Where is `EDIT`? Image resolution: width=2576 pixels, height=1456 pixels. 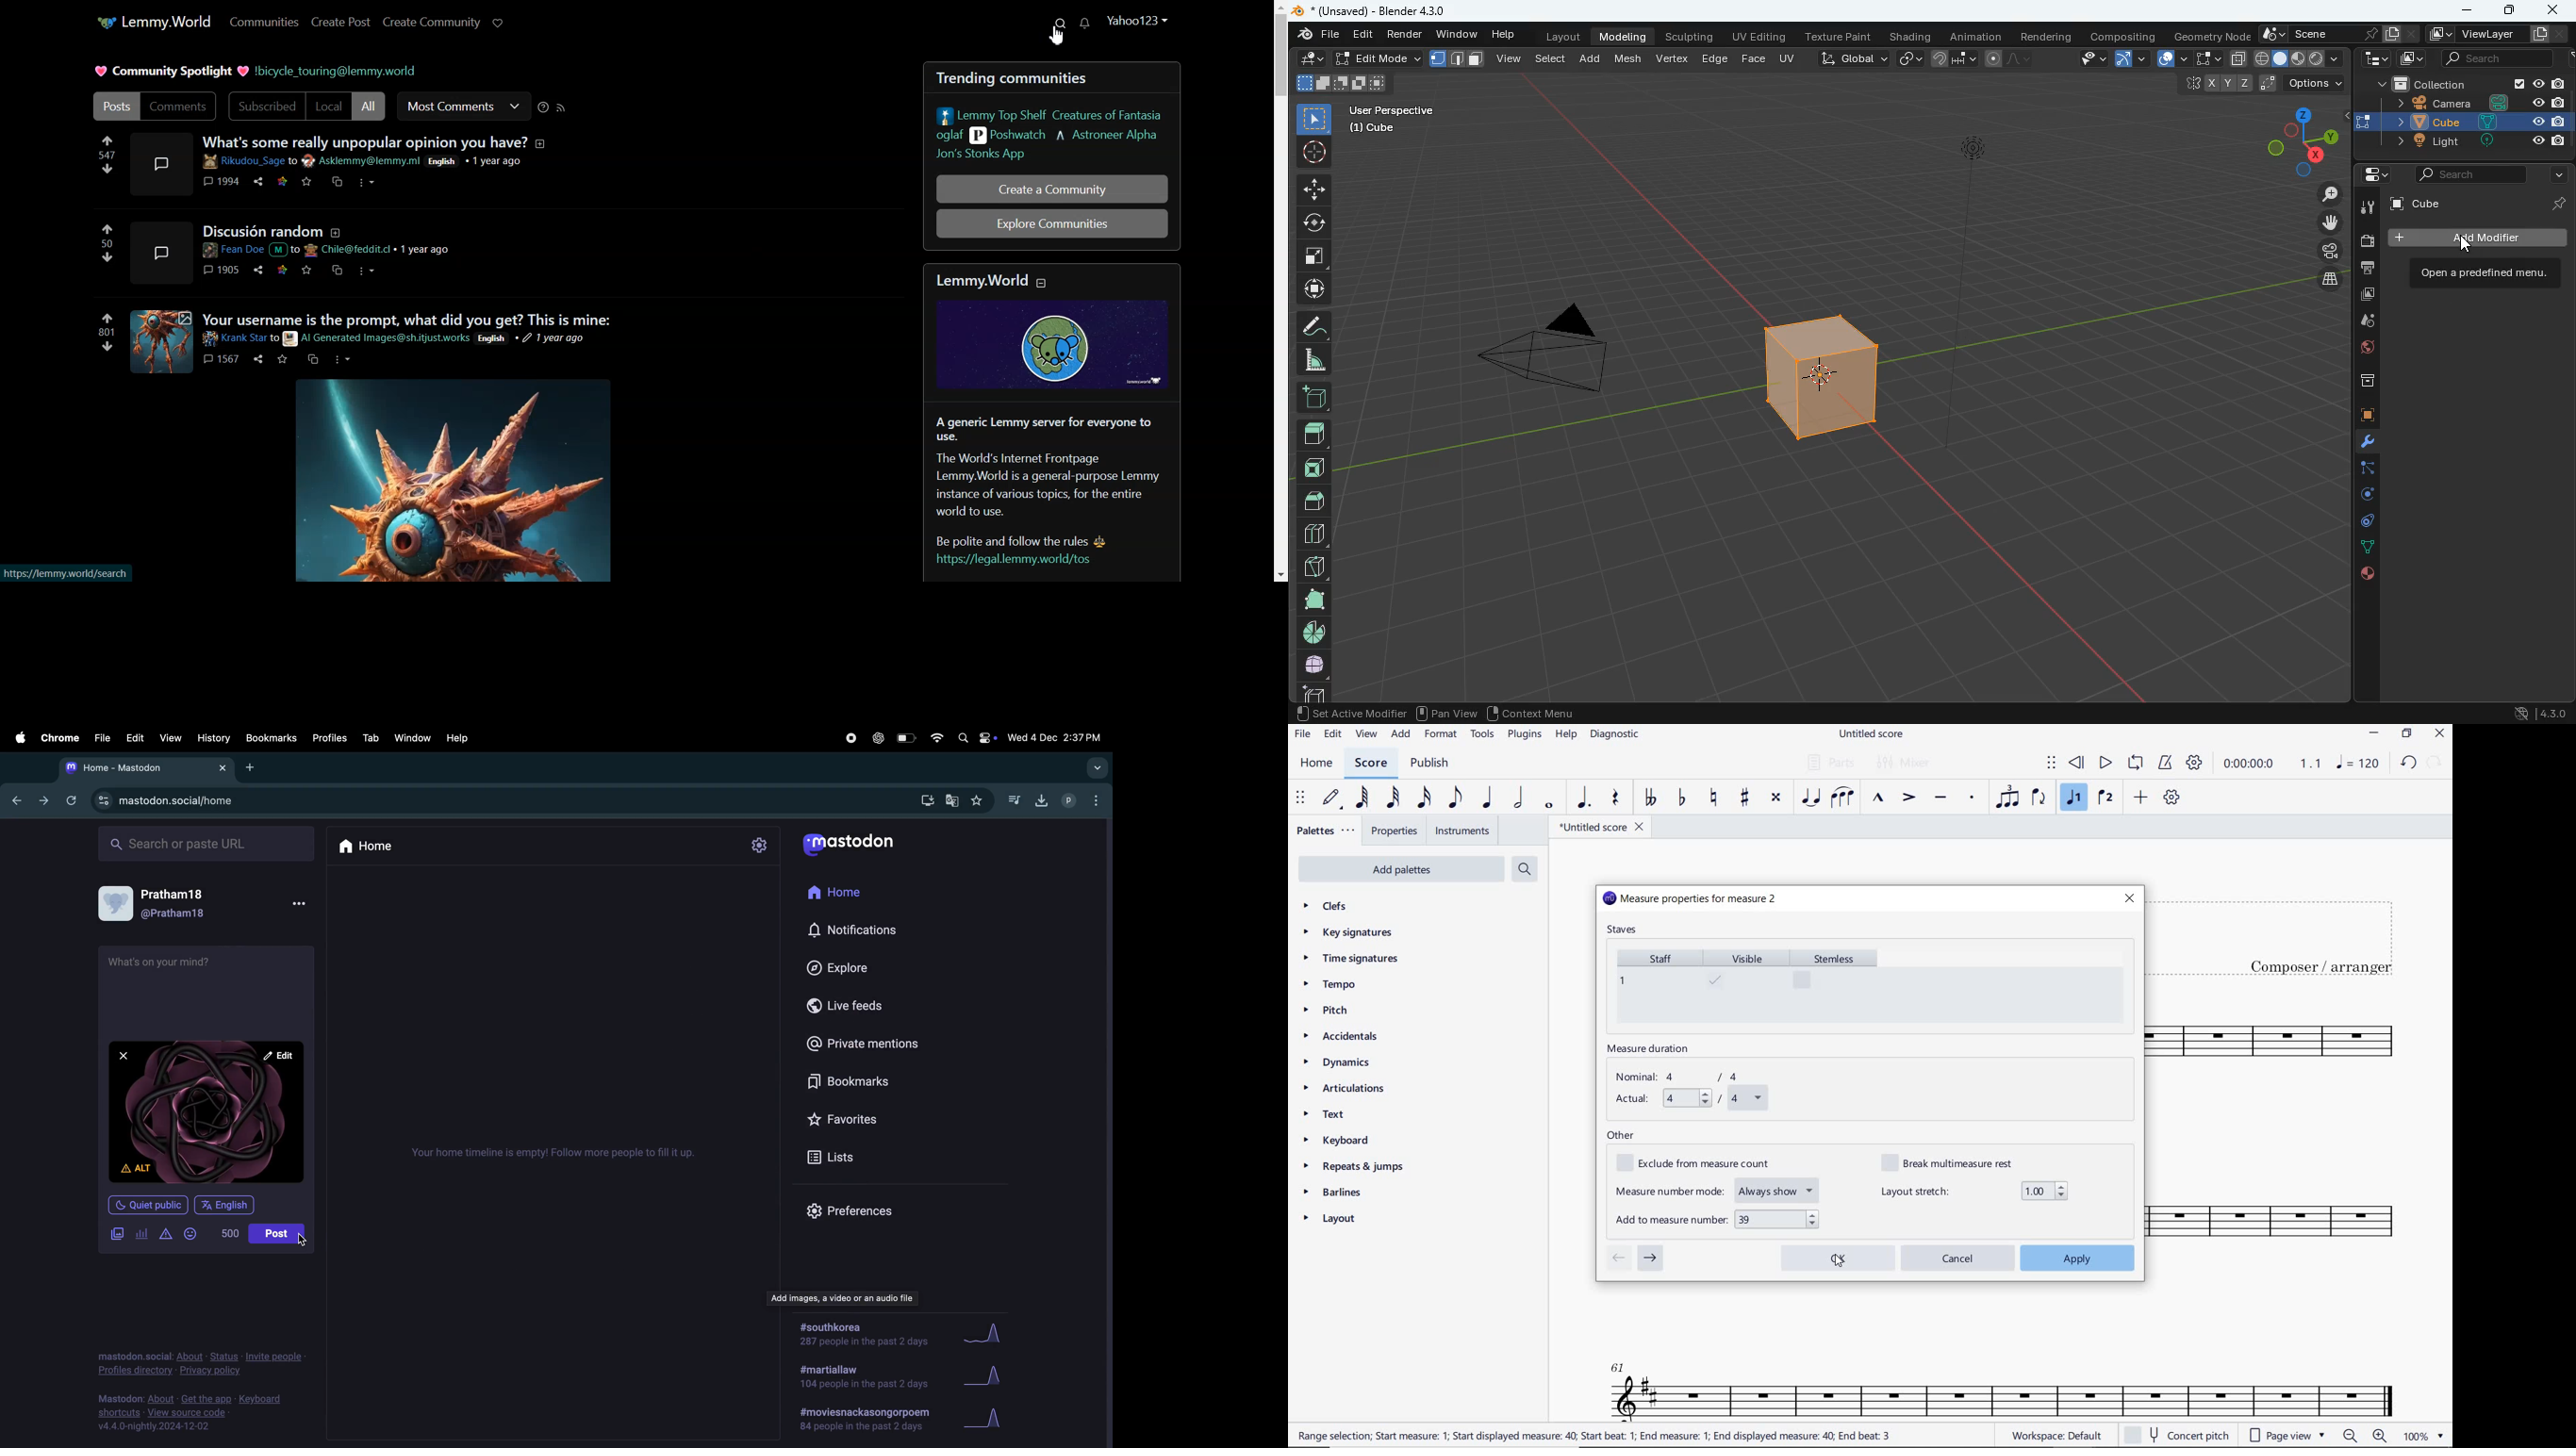
EDIT is located at coordinates (1332, 736).